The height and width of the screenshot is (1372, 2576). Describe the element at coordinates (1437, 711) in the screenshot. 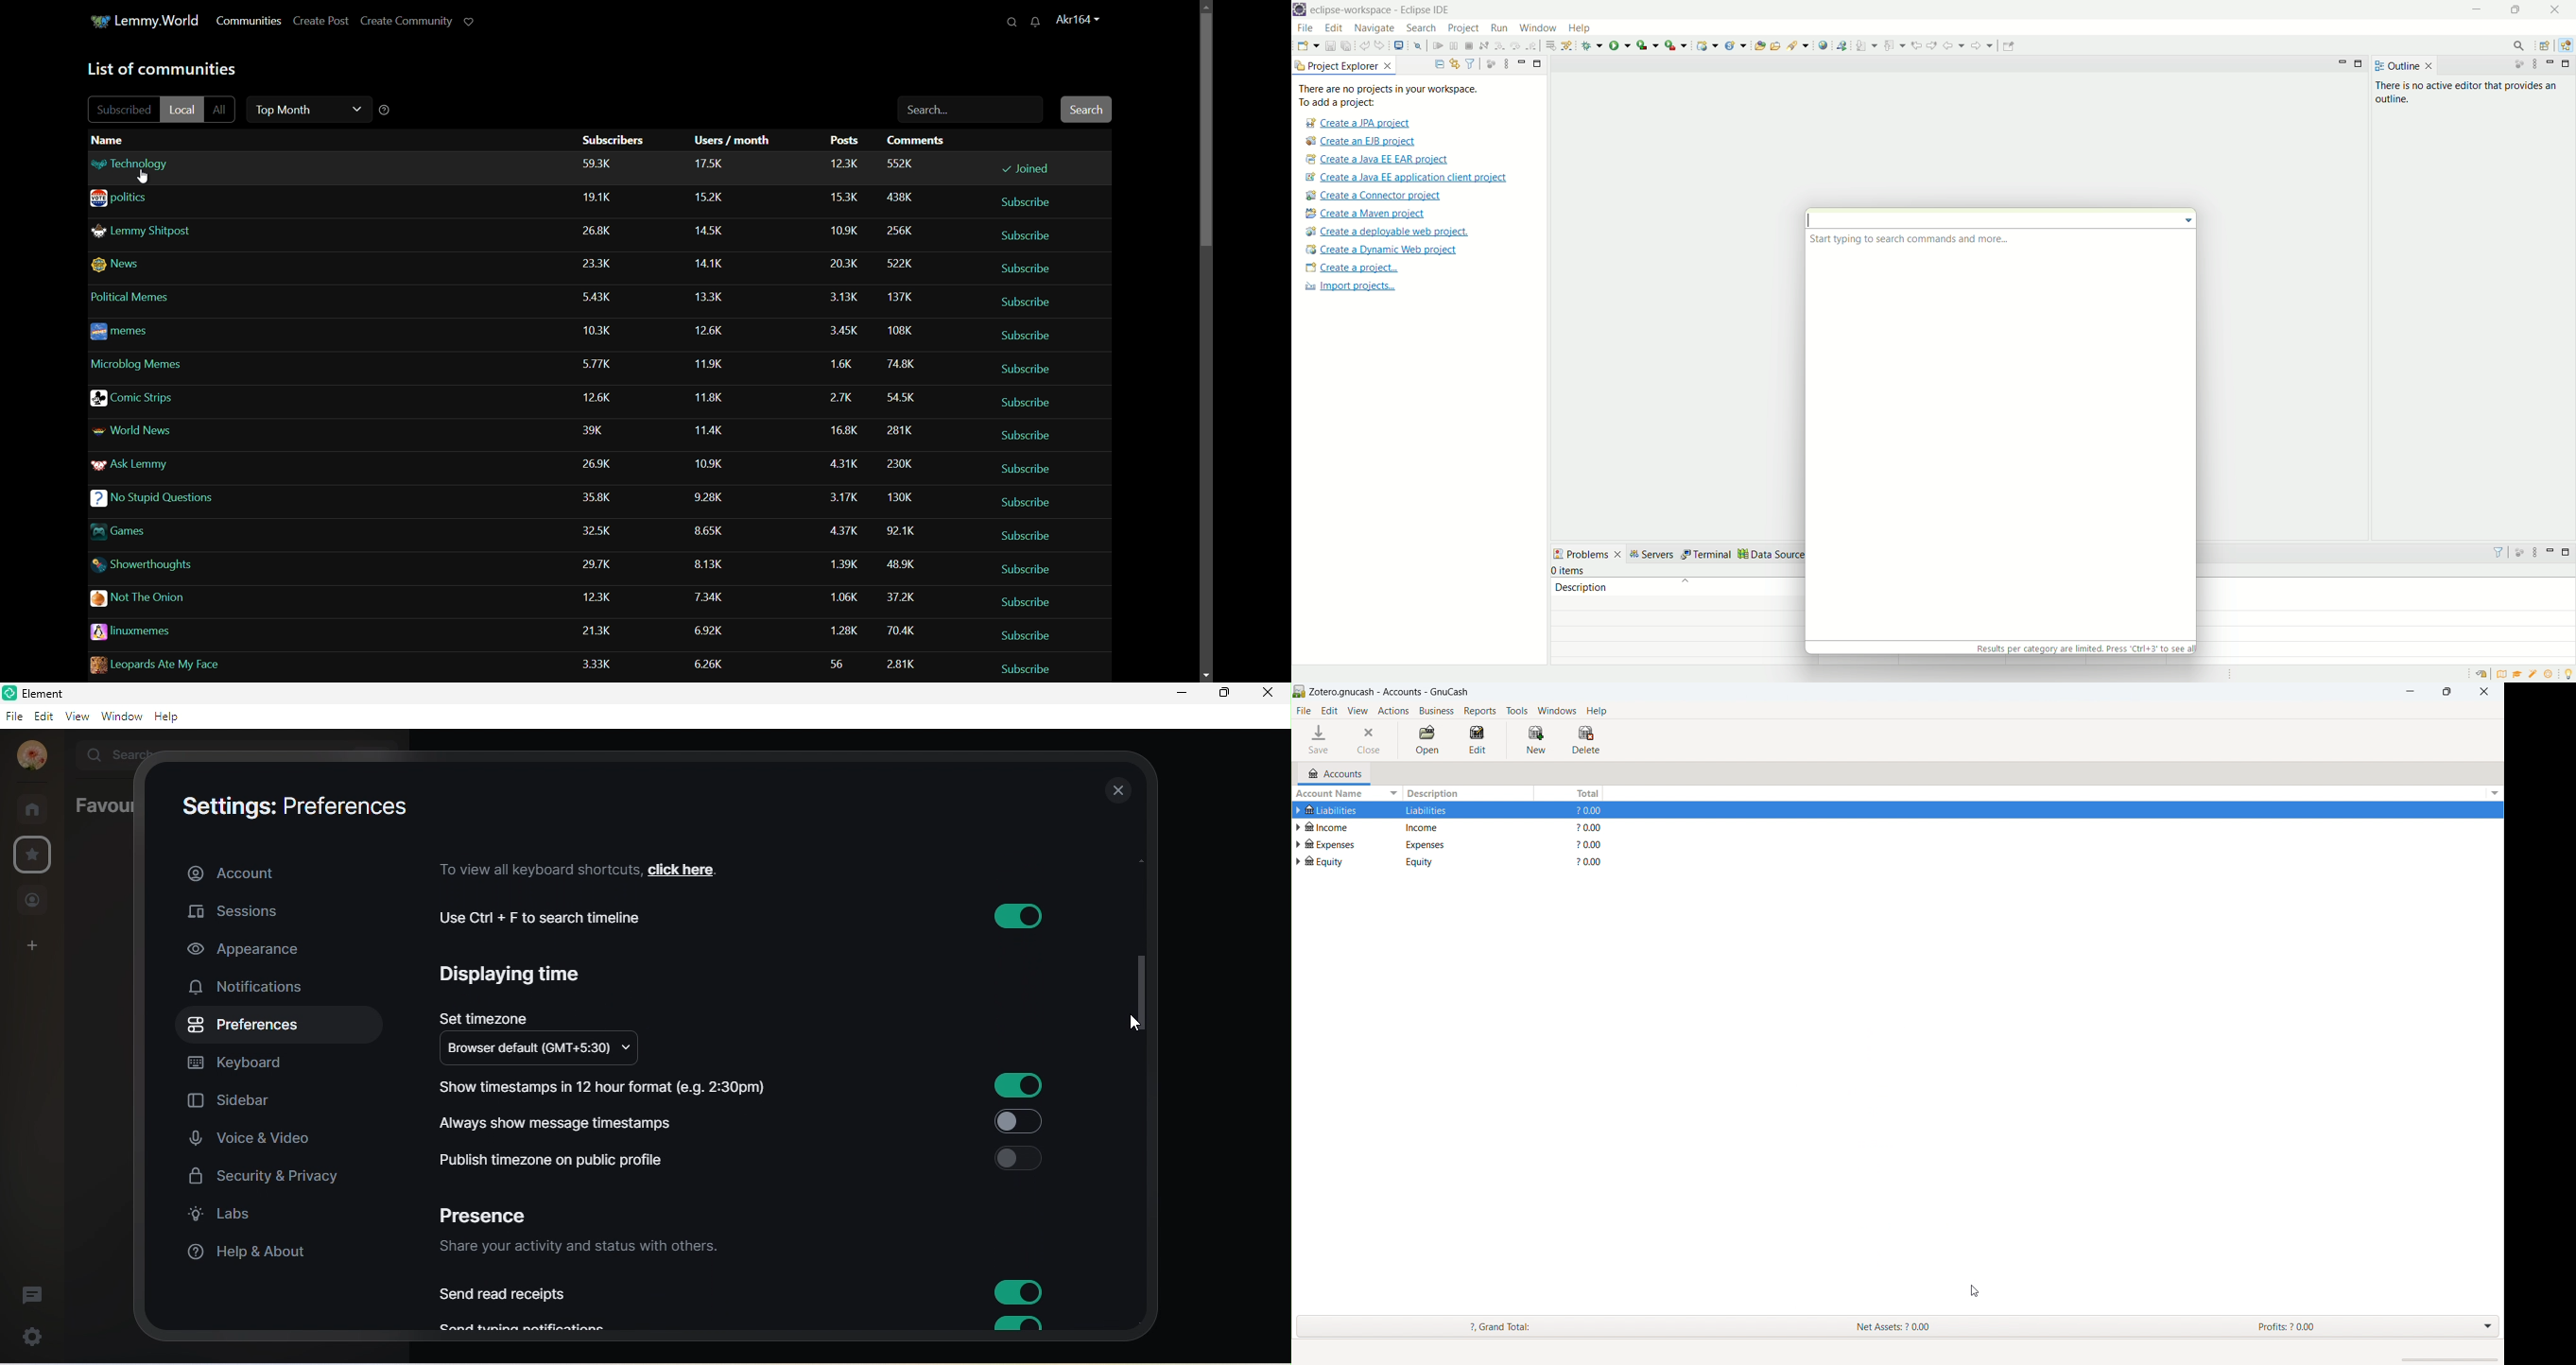

I see `business` at that location.